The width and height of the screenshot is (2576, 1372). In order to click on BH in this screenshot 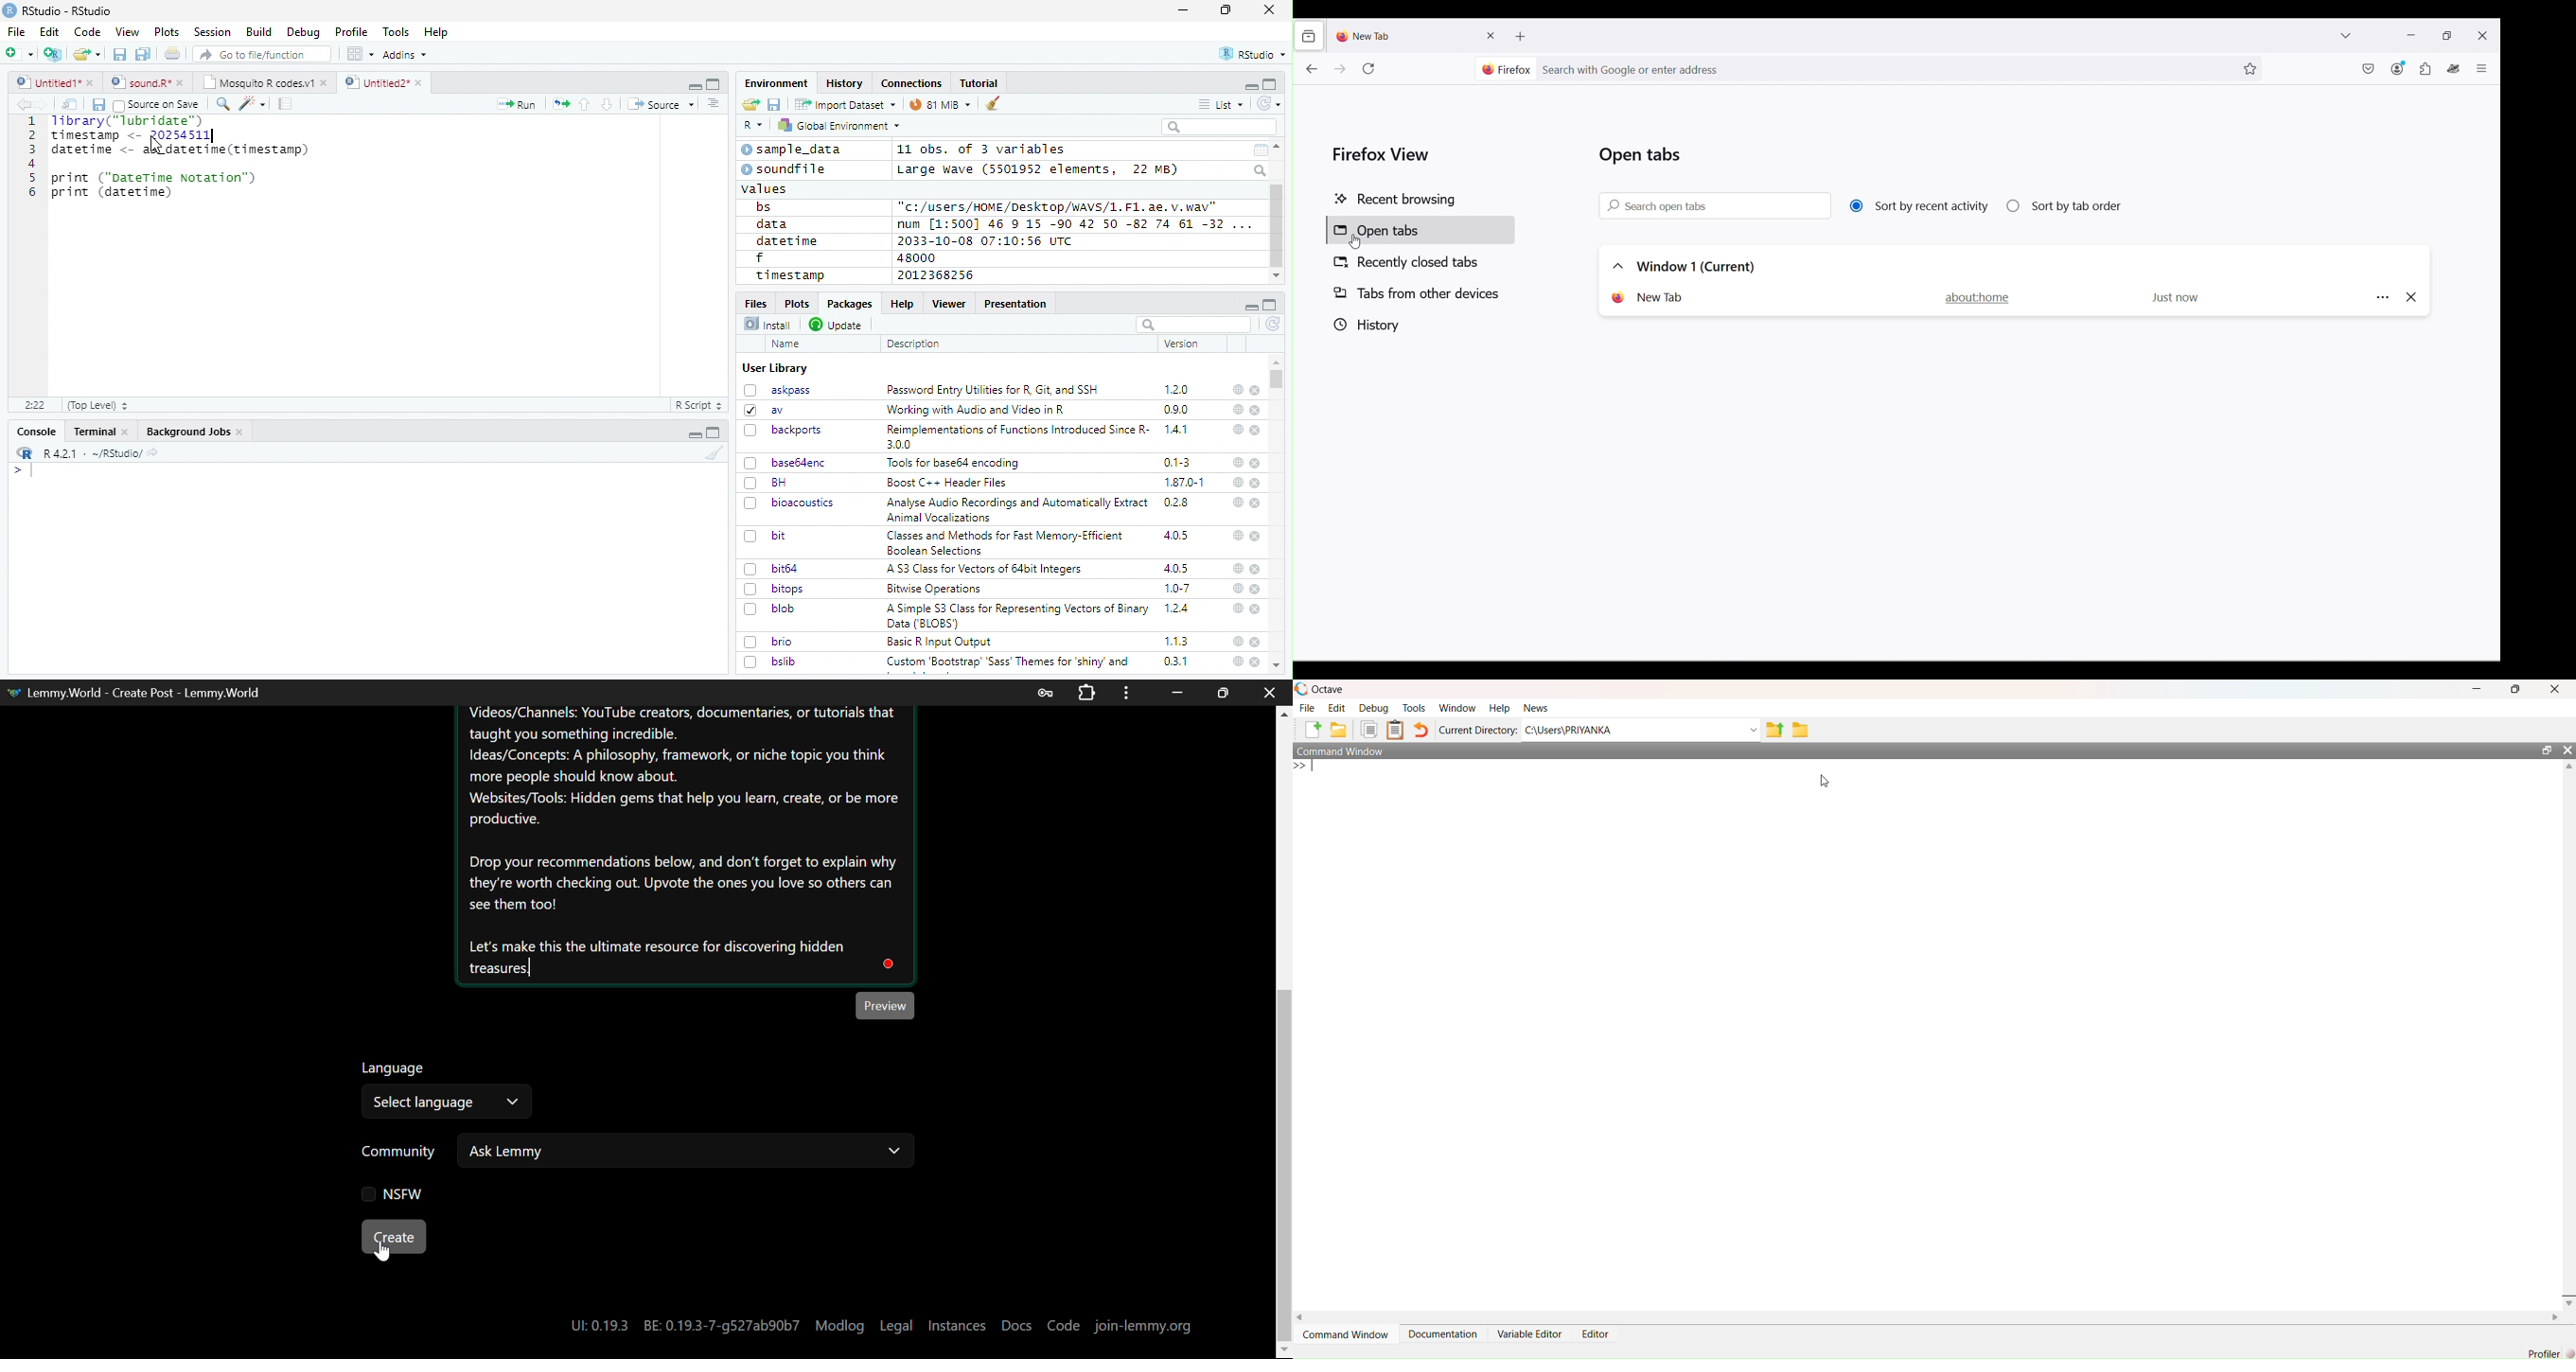, I will do `click(768, 483)`.